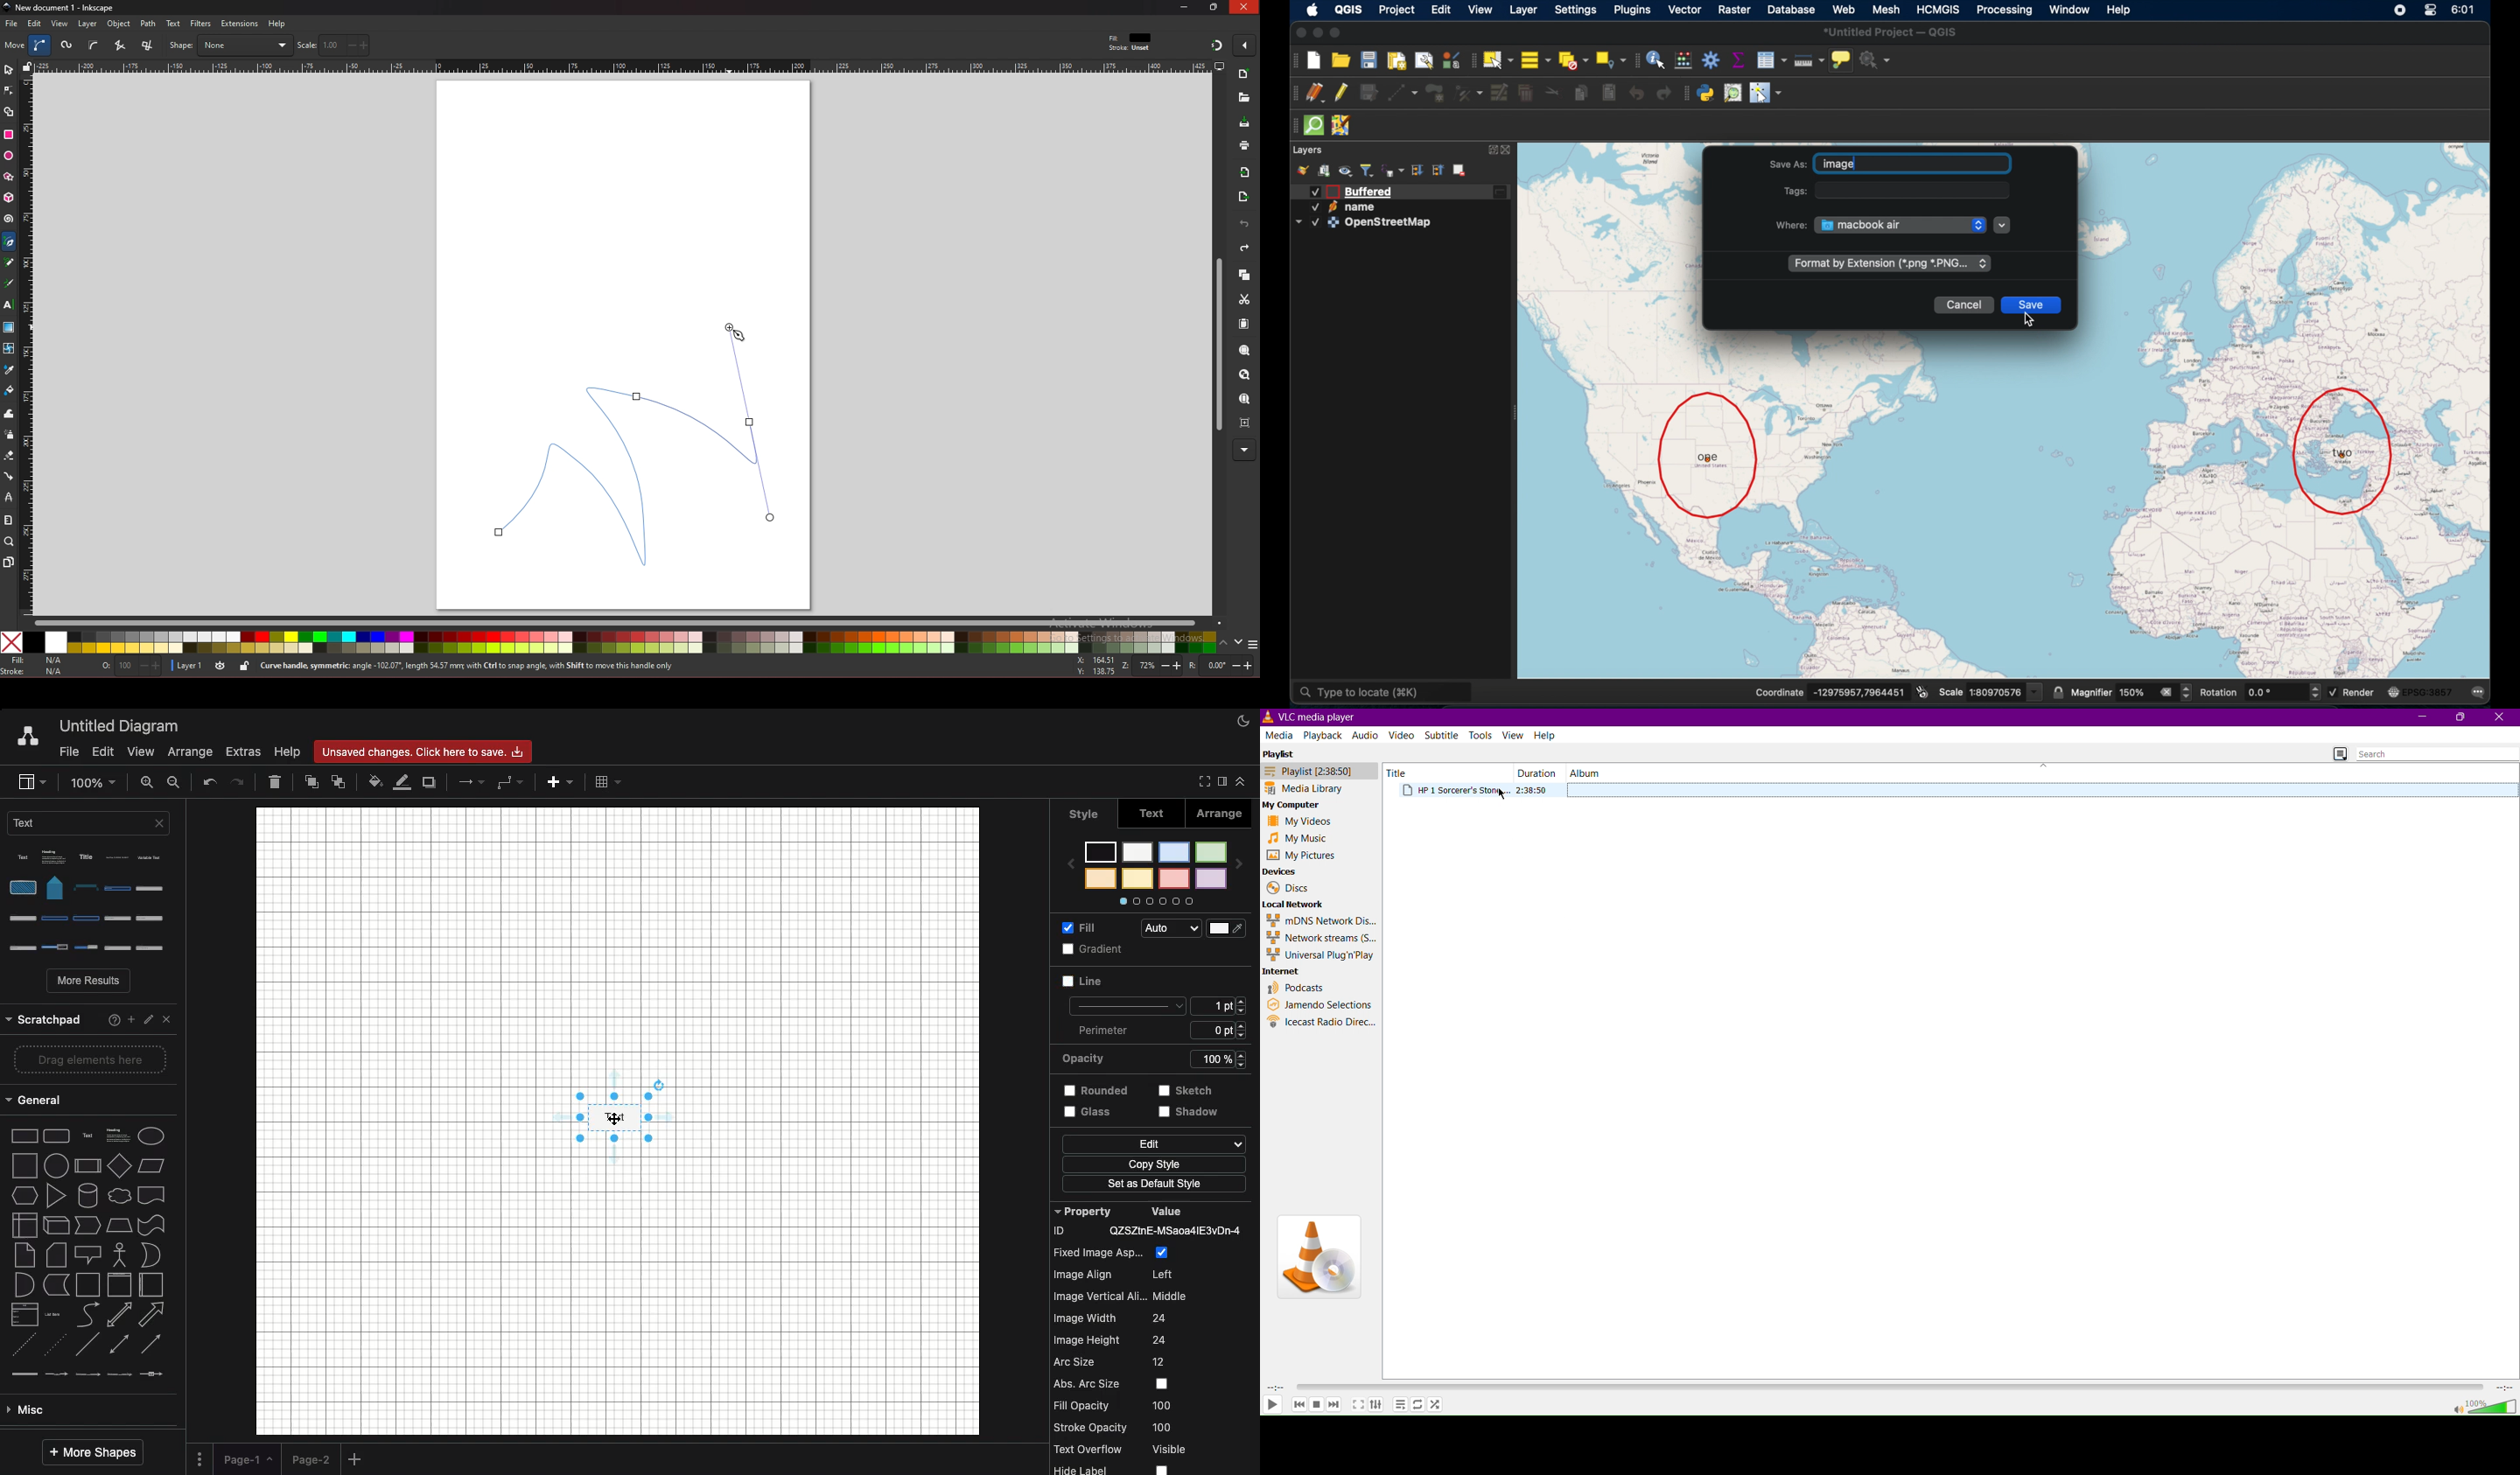  Describe the element at coordinates (87, 24) in the screenshot. I see `layer` at that location.